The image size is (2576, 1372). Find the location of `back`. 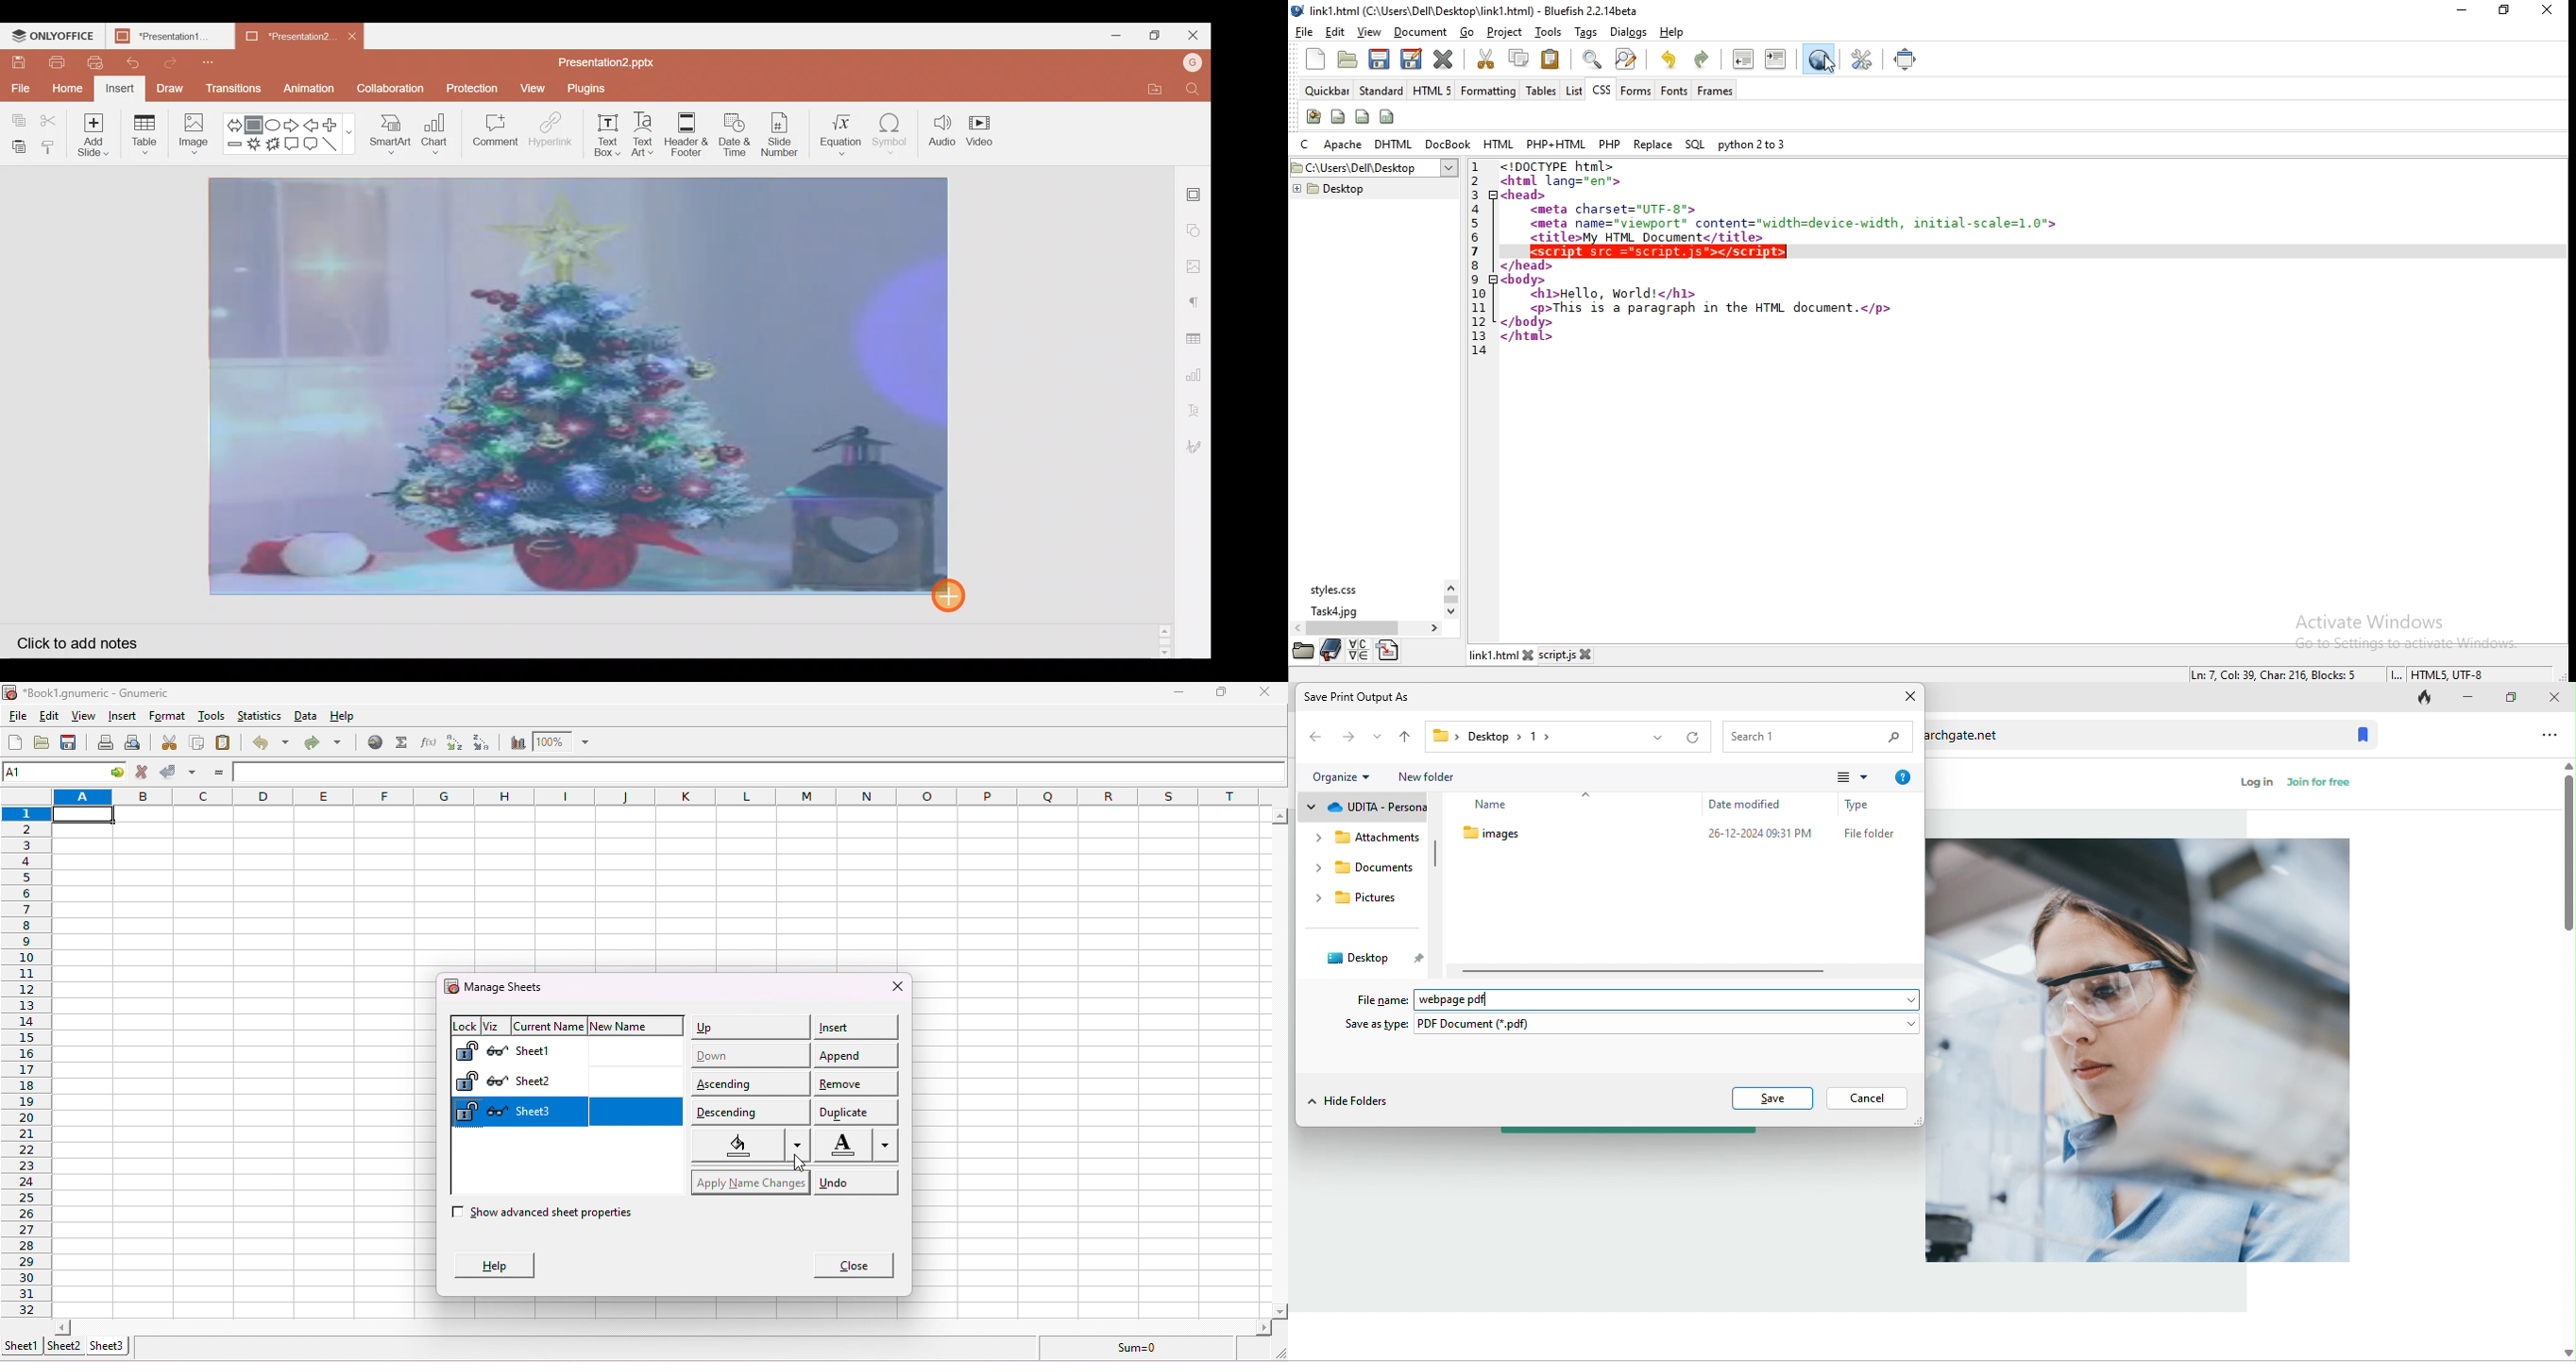

back is located at coordinates (1313, 739).